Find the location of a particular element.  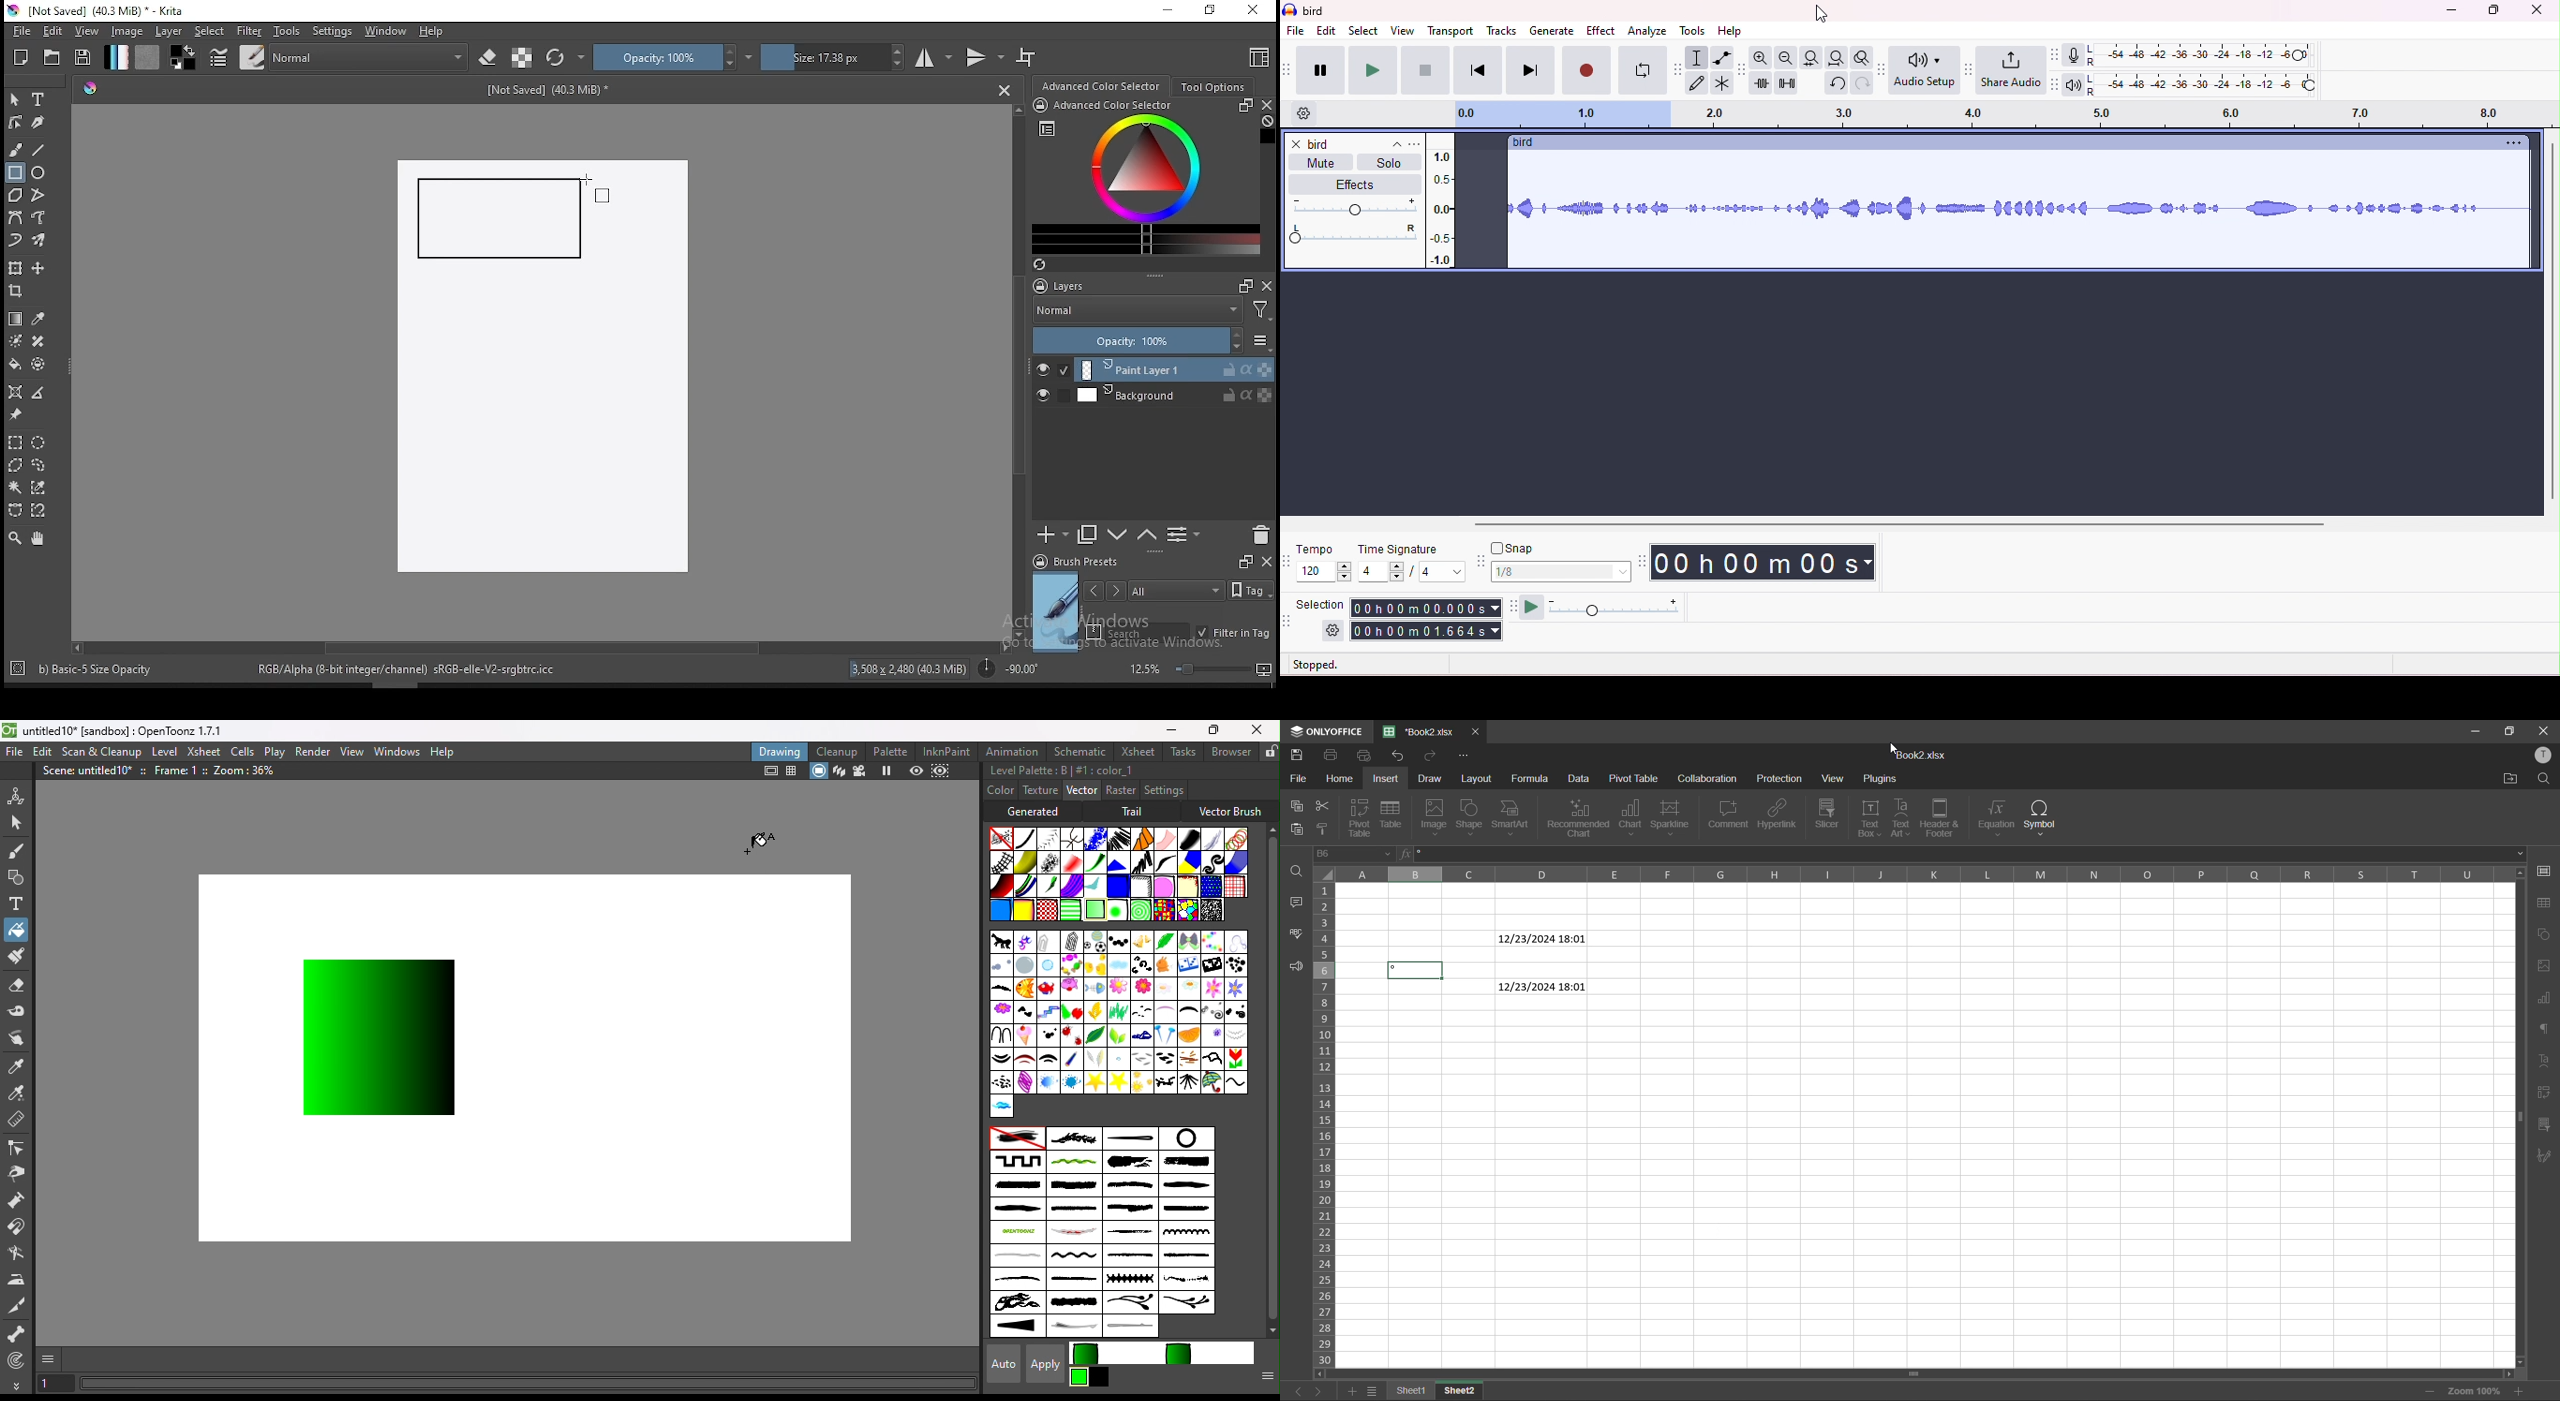

rice is located at coordinates (1143, 1059).